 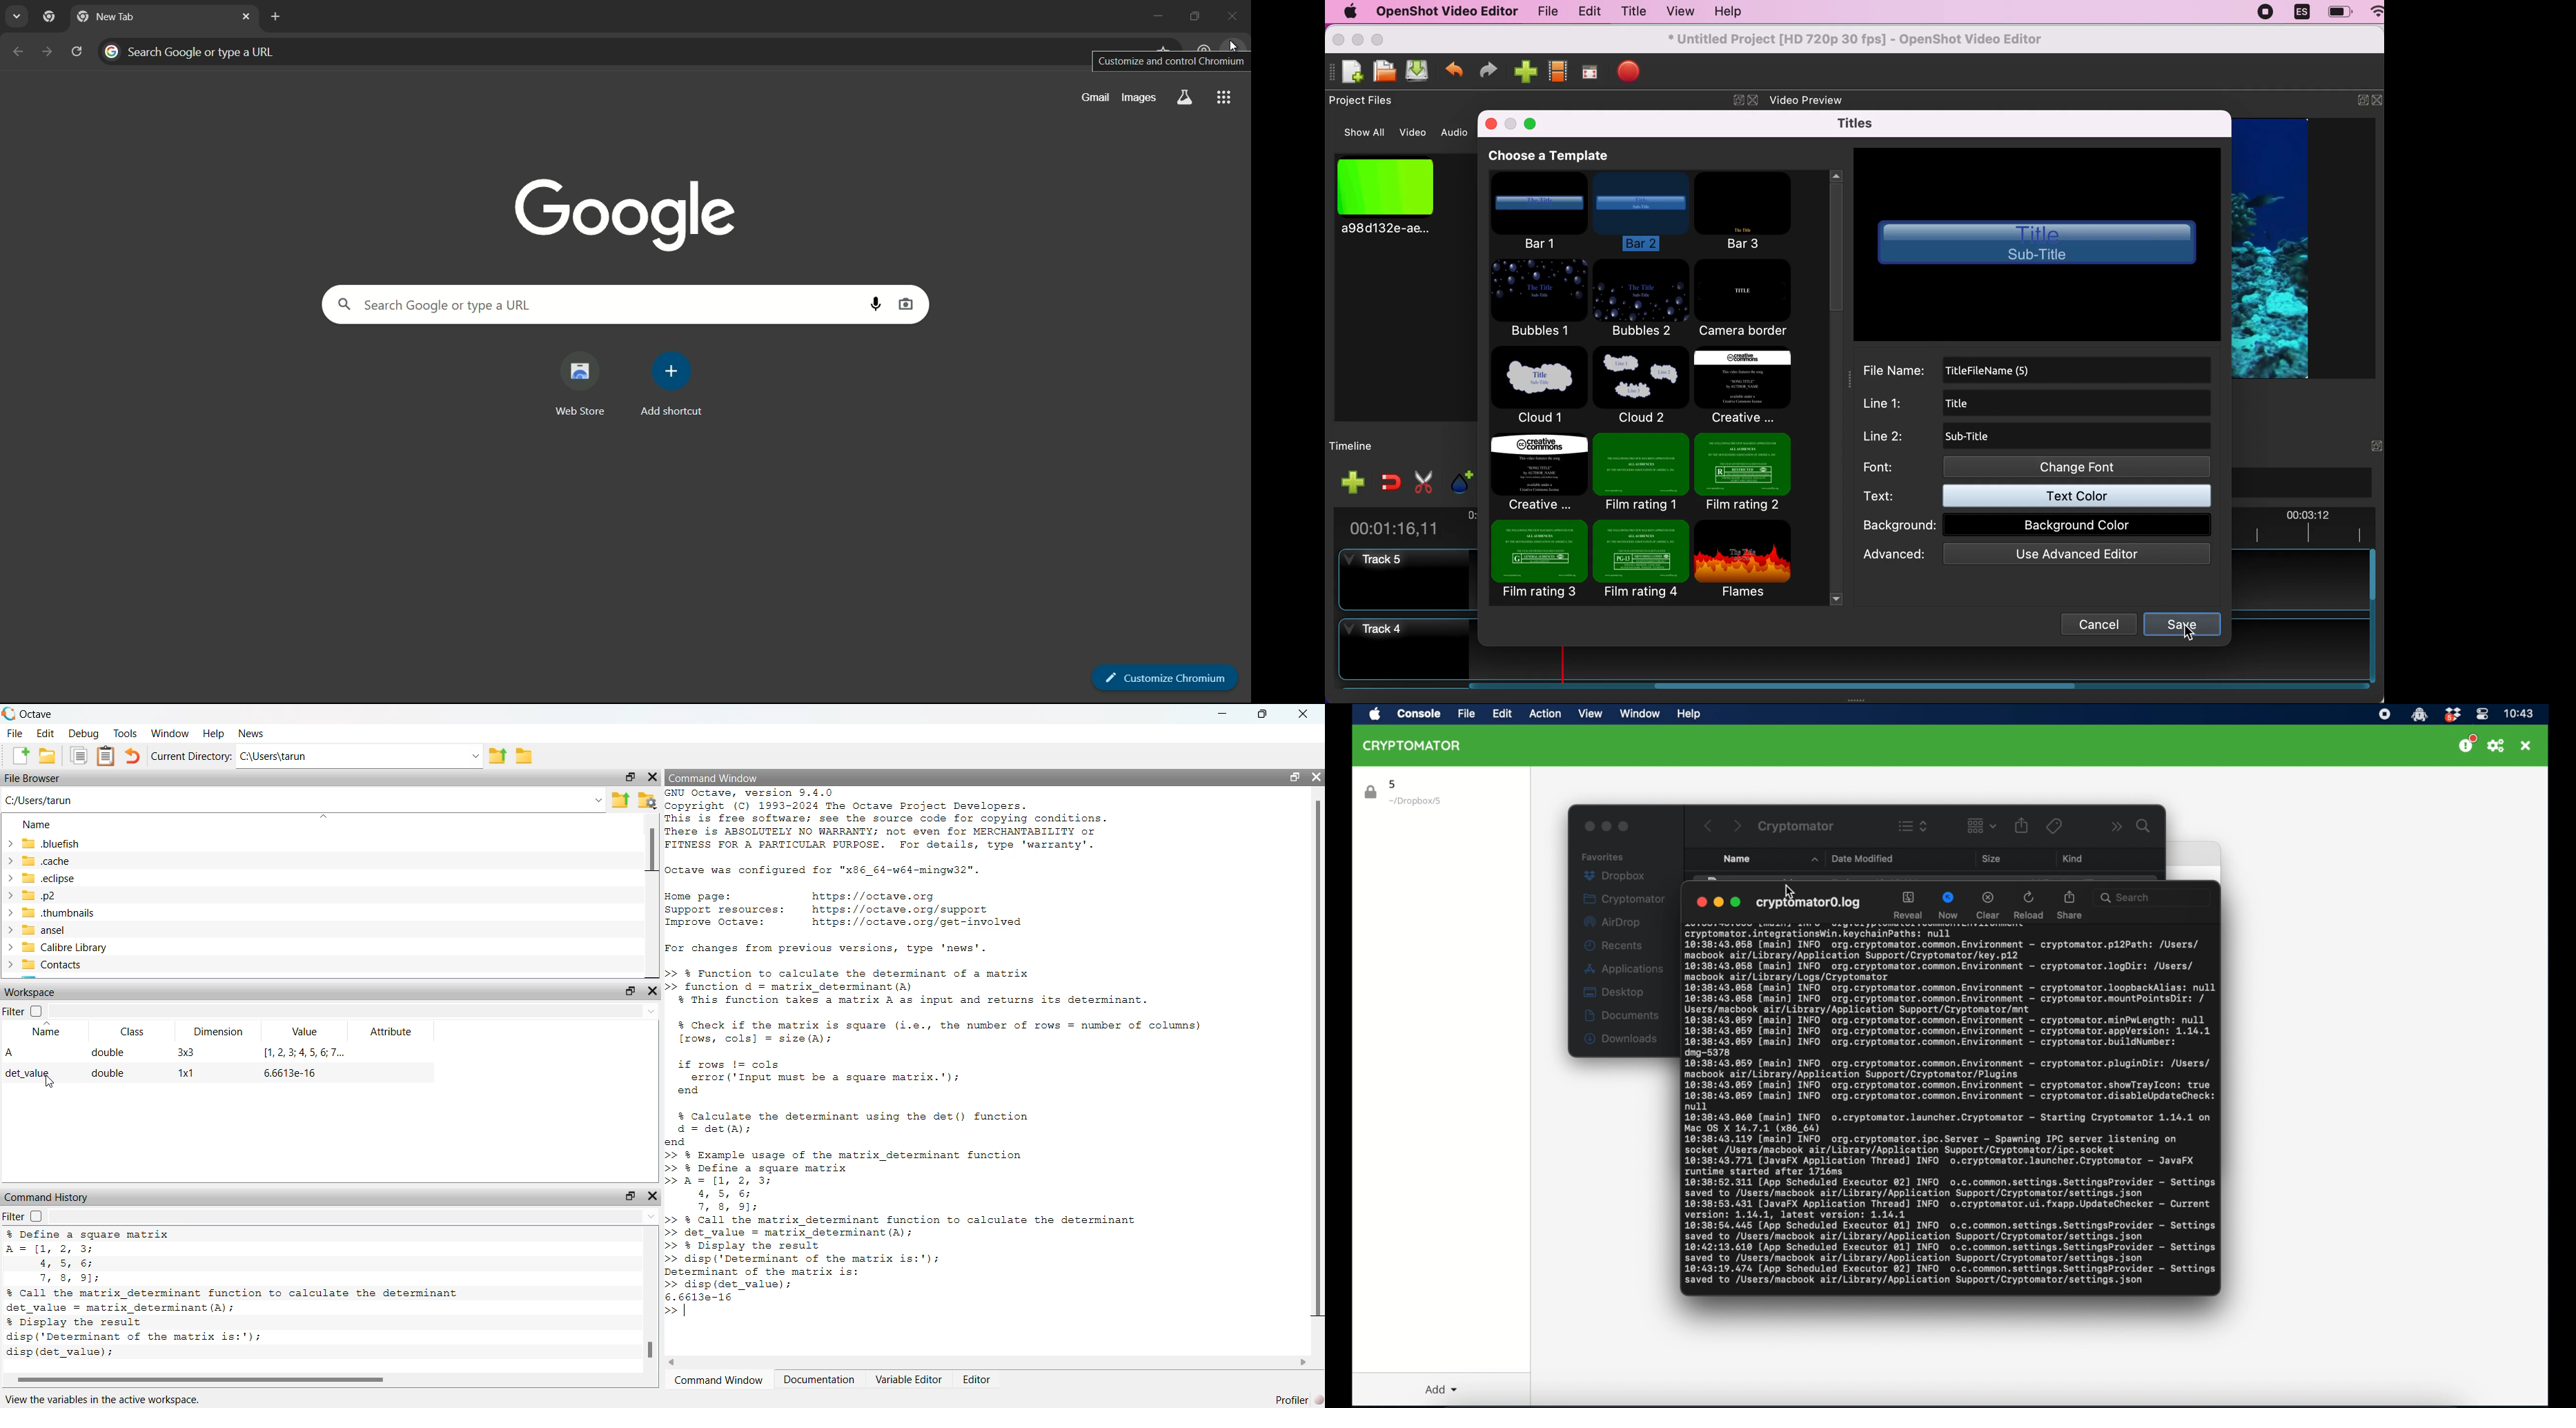 What do you see at coordinates (273, 16) in the screenshot?
I see `new tab` at bounding box center [273, 16].